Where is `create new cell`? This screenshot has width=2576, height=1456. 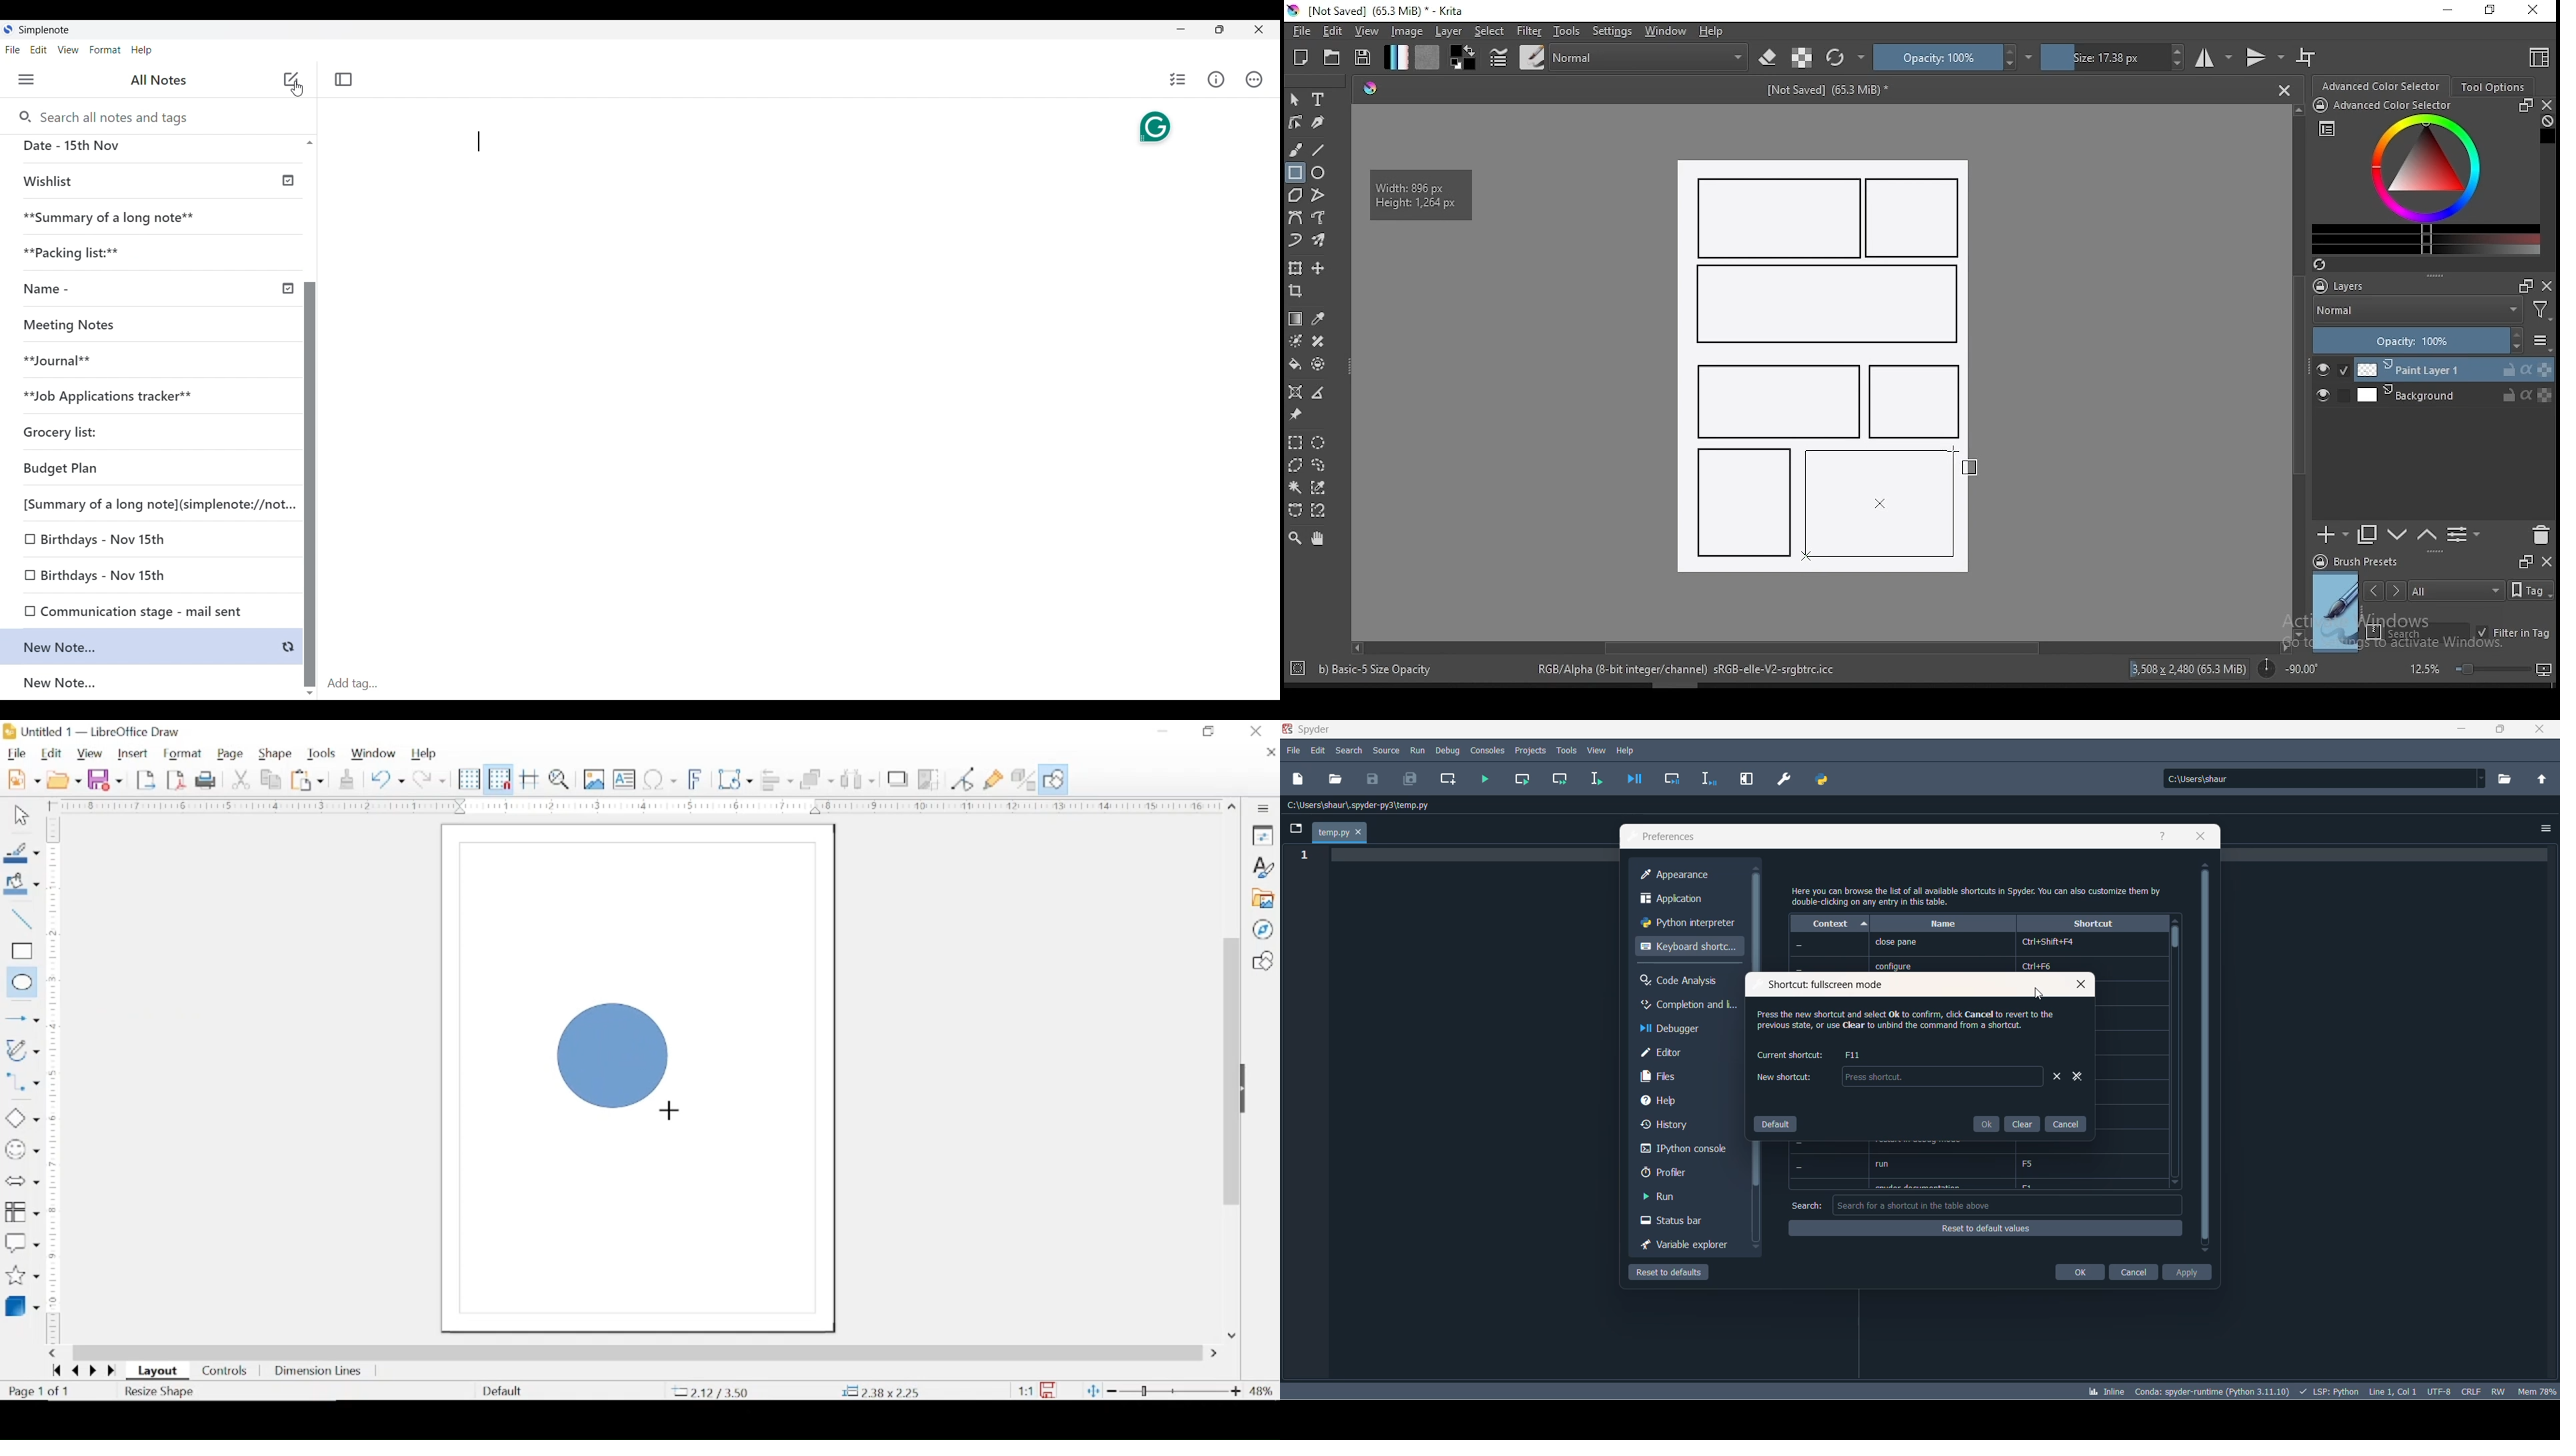 create new cell is located at coordinates (1446, 779).